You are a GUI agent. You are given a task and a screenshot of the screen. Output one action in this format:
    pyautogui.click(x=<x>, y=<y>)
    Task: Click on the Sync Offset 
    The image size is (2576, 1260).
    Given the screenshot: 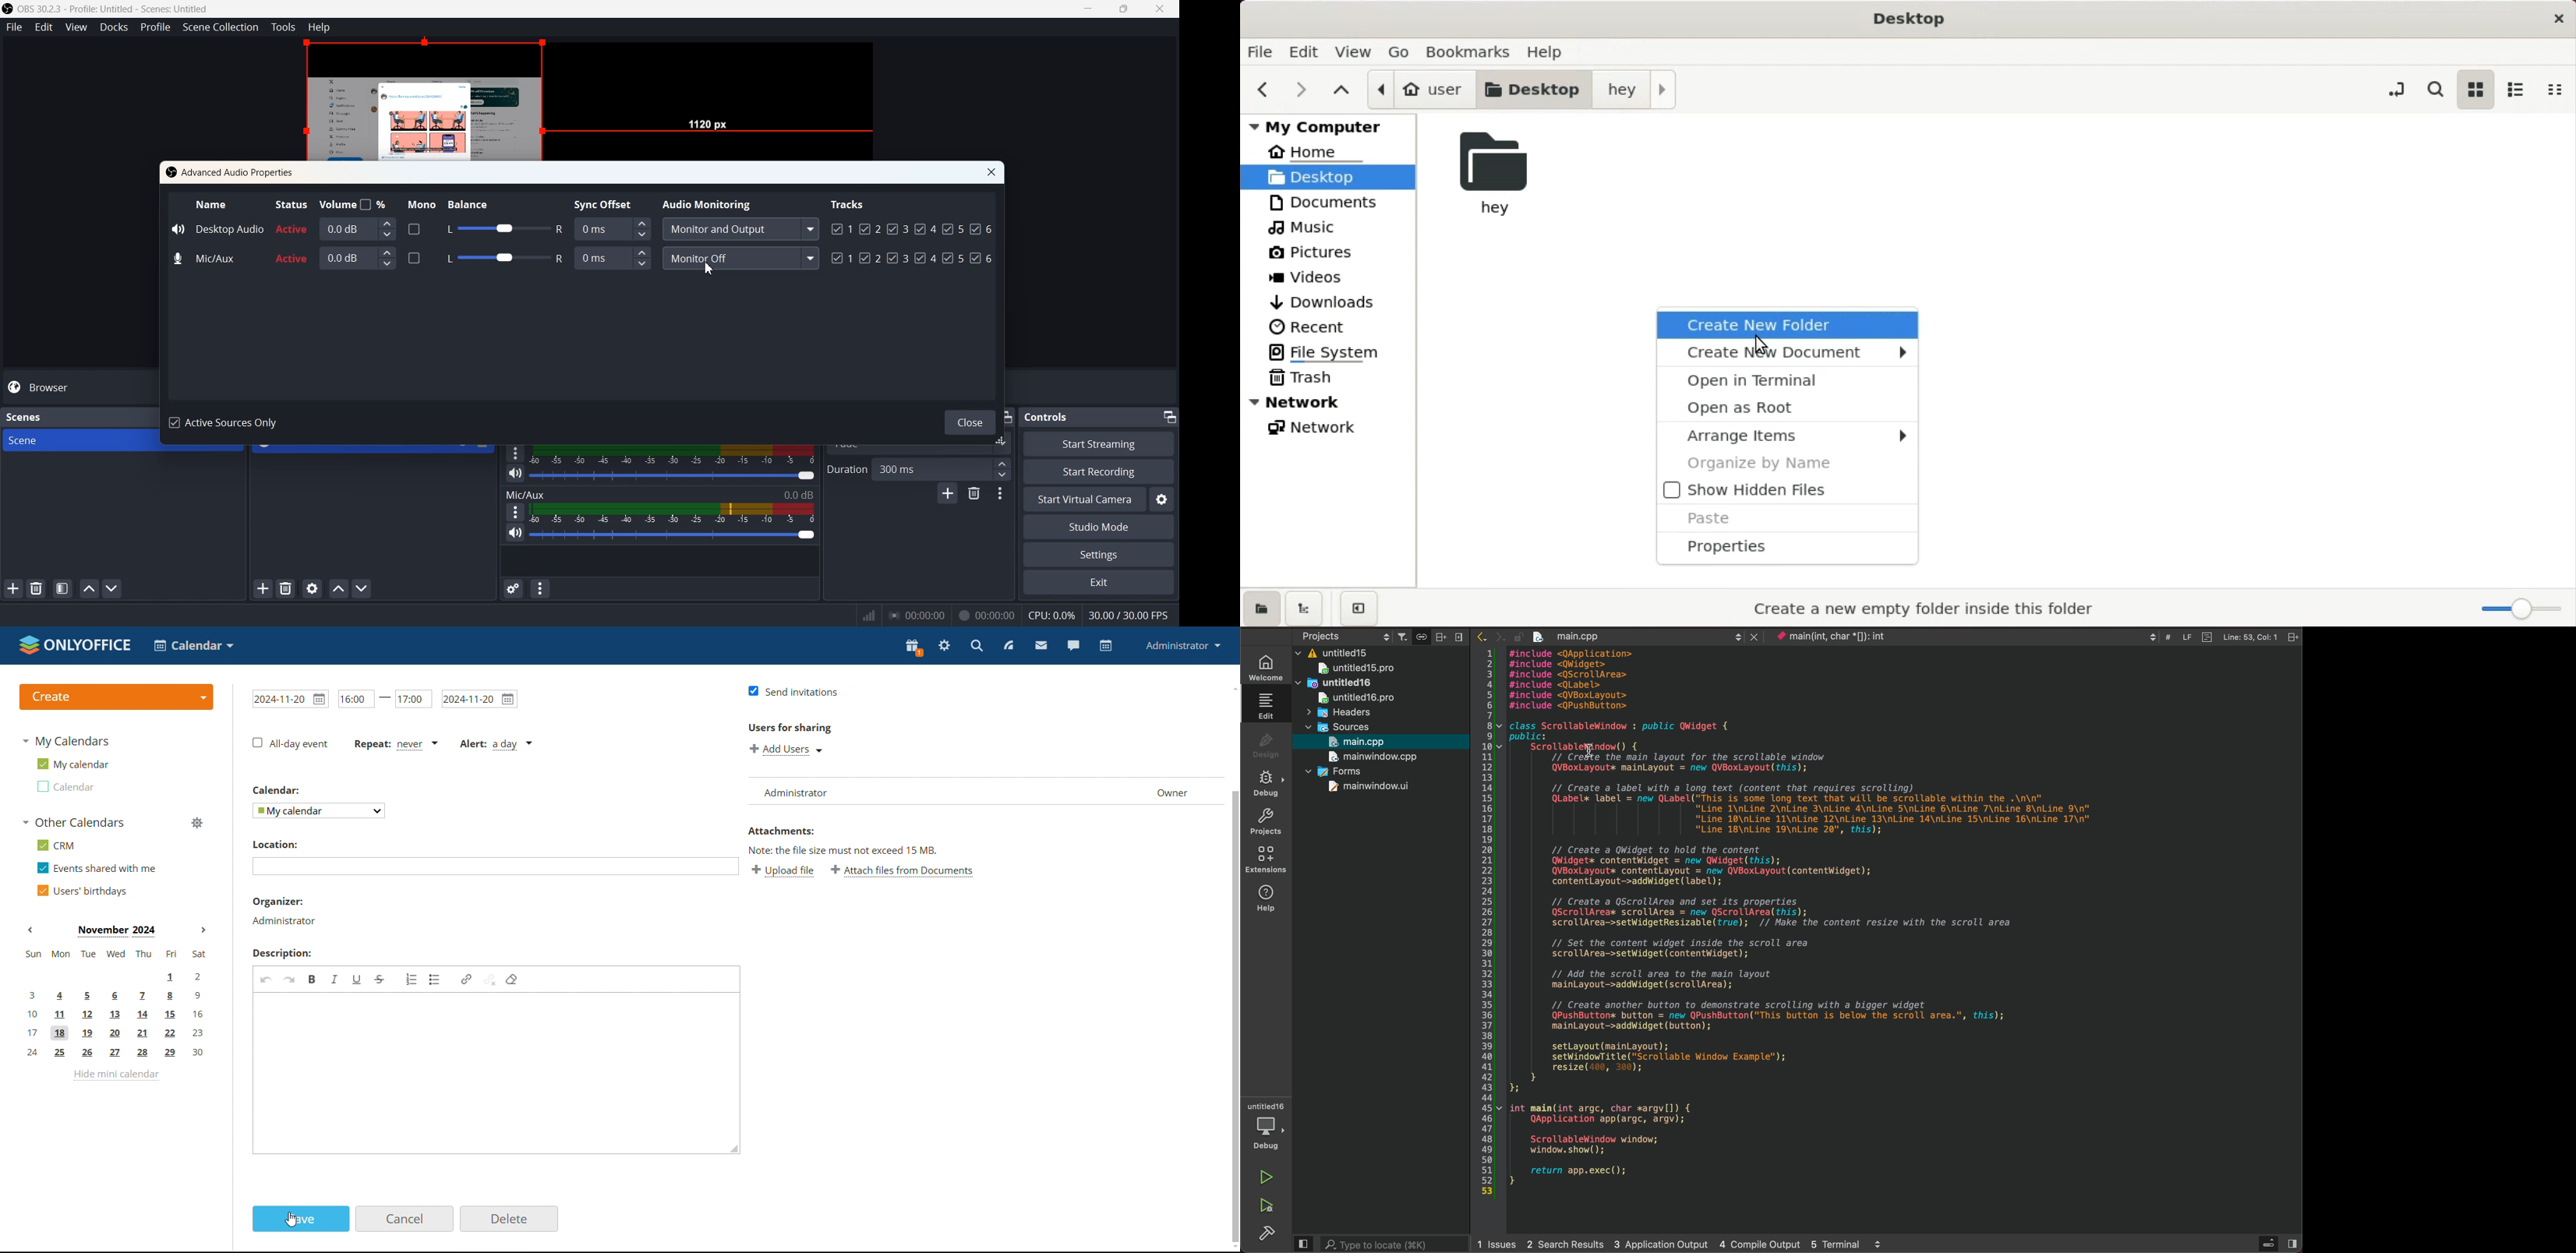 What is the action you would take?
    pyautogui.click(x=614, y=258)
    